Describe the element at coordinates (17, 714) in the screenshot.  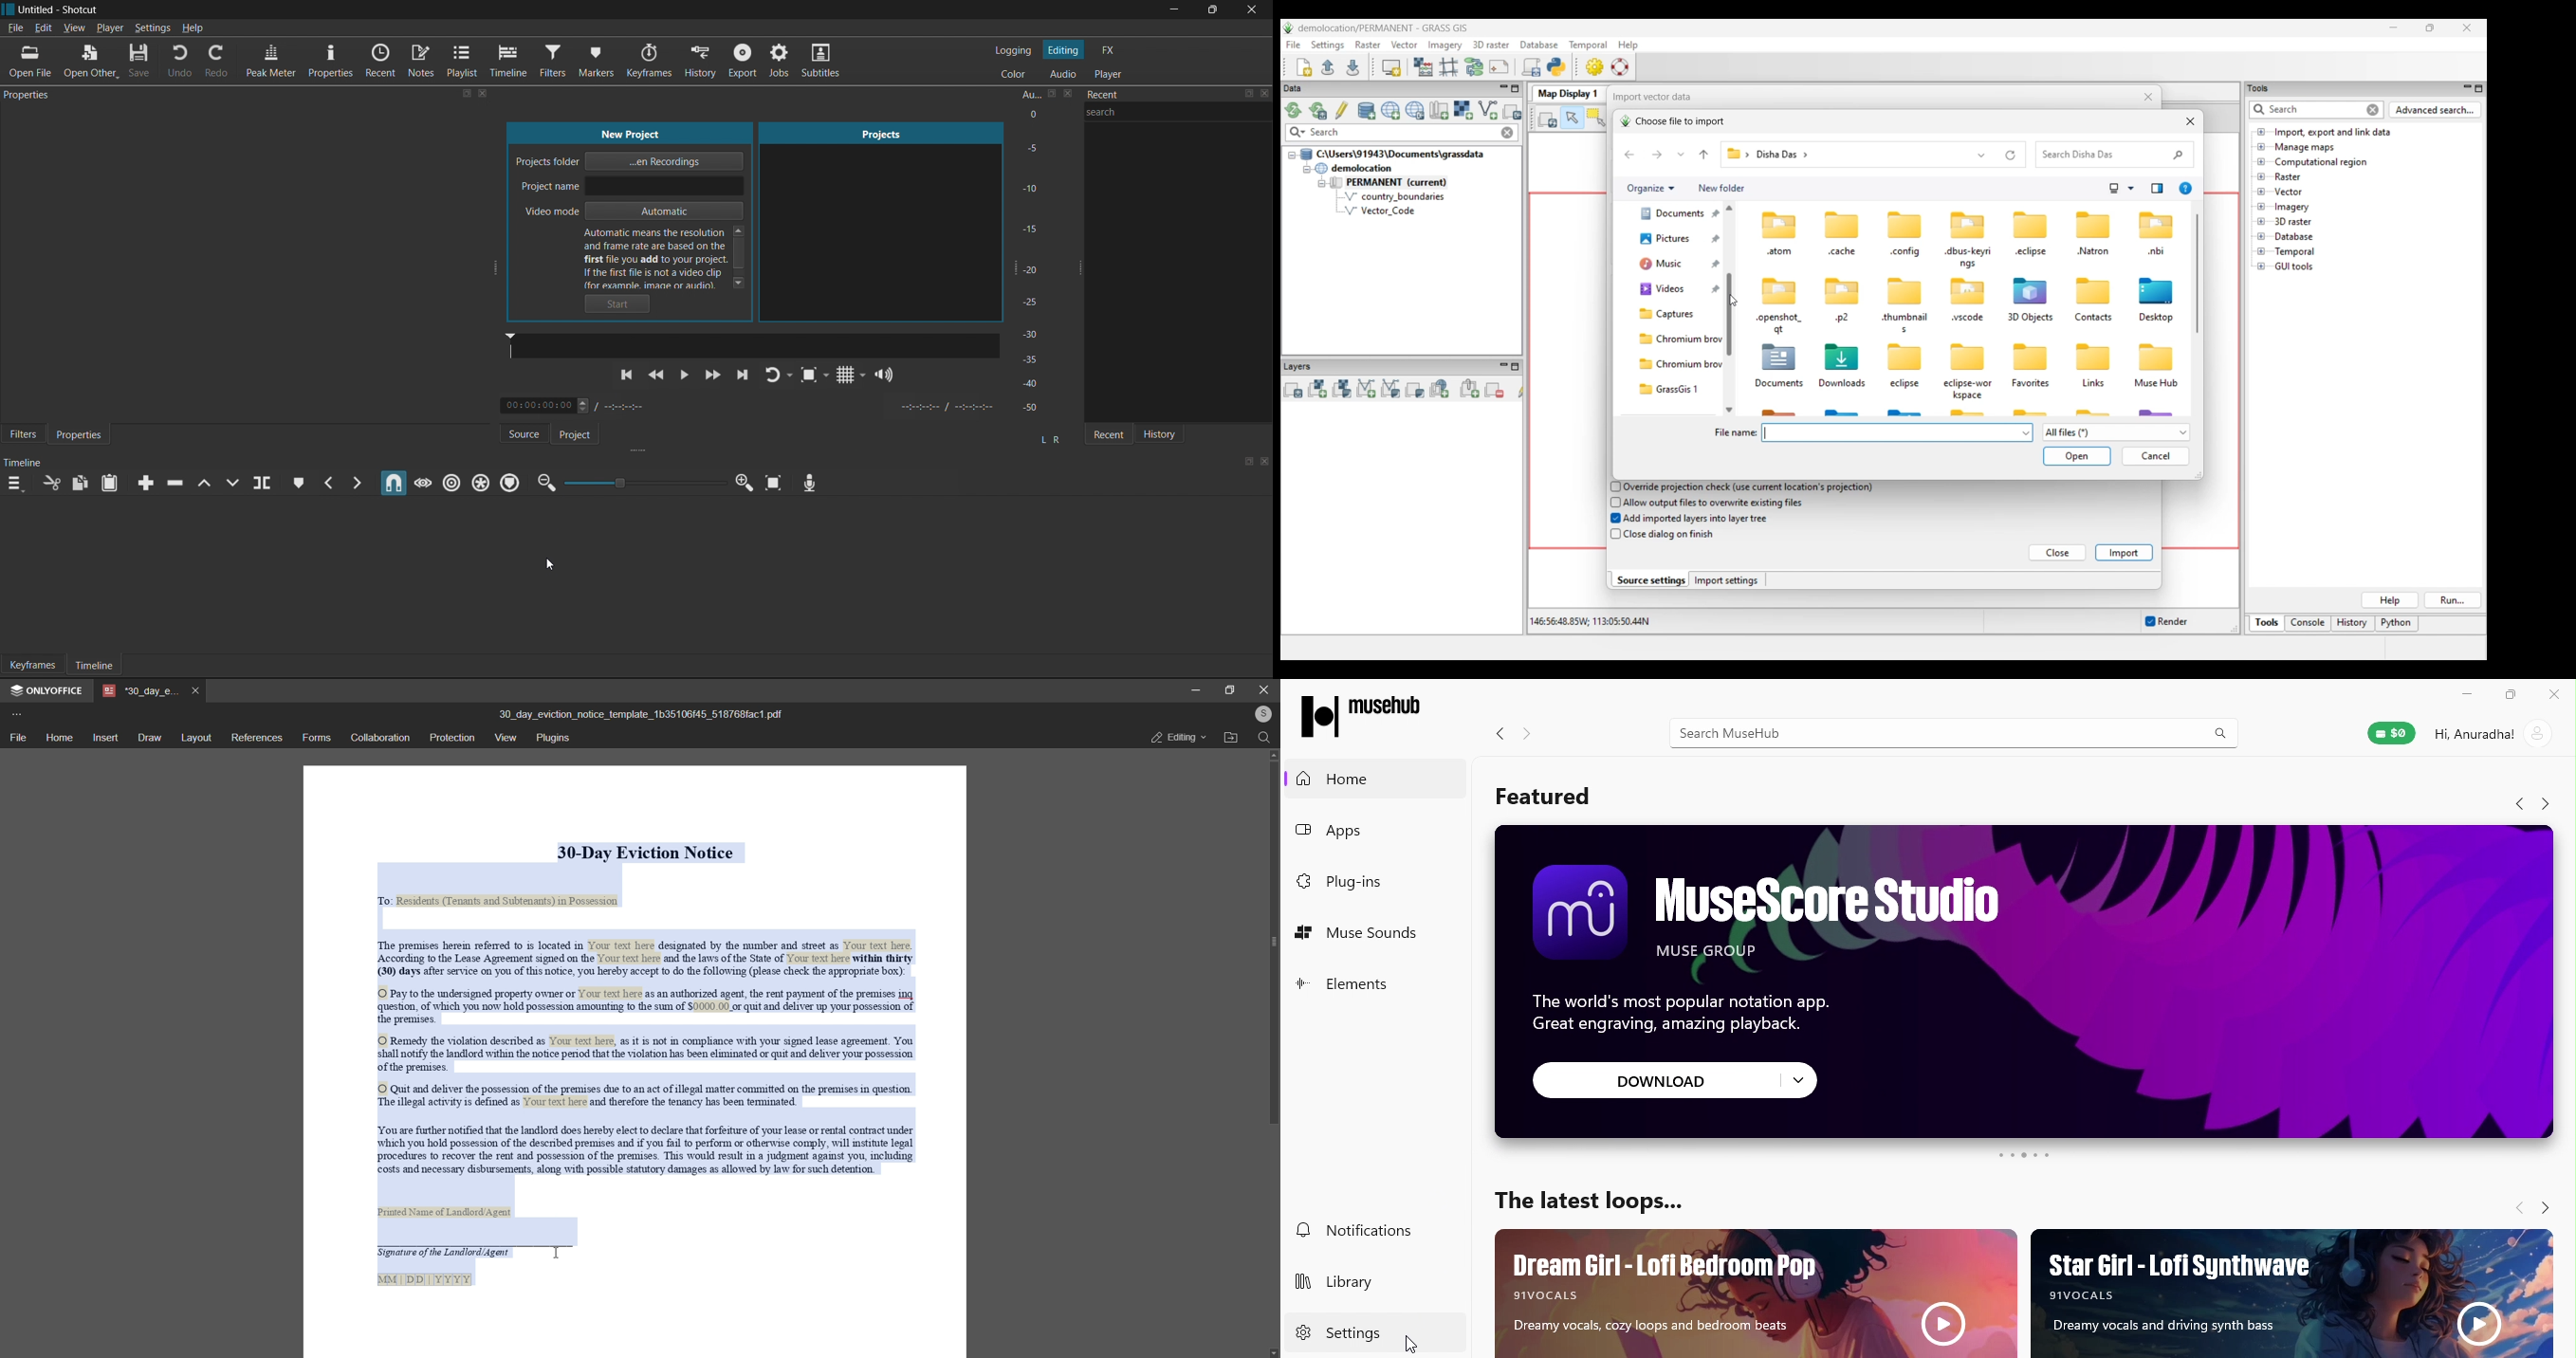
I see `more` at that location.